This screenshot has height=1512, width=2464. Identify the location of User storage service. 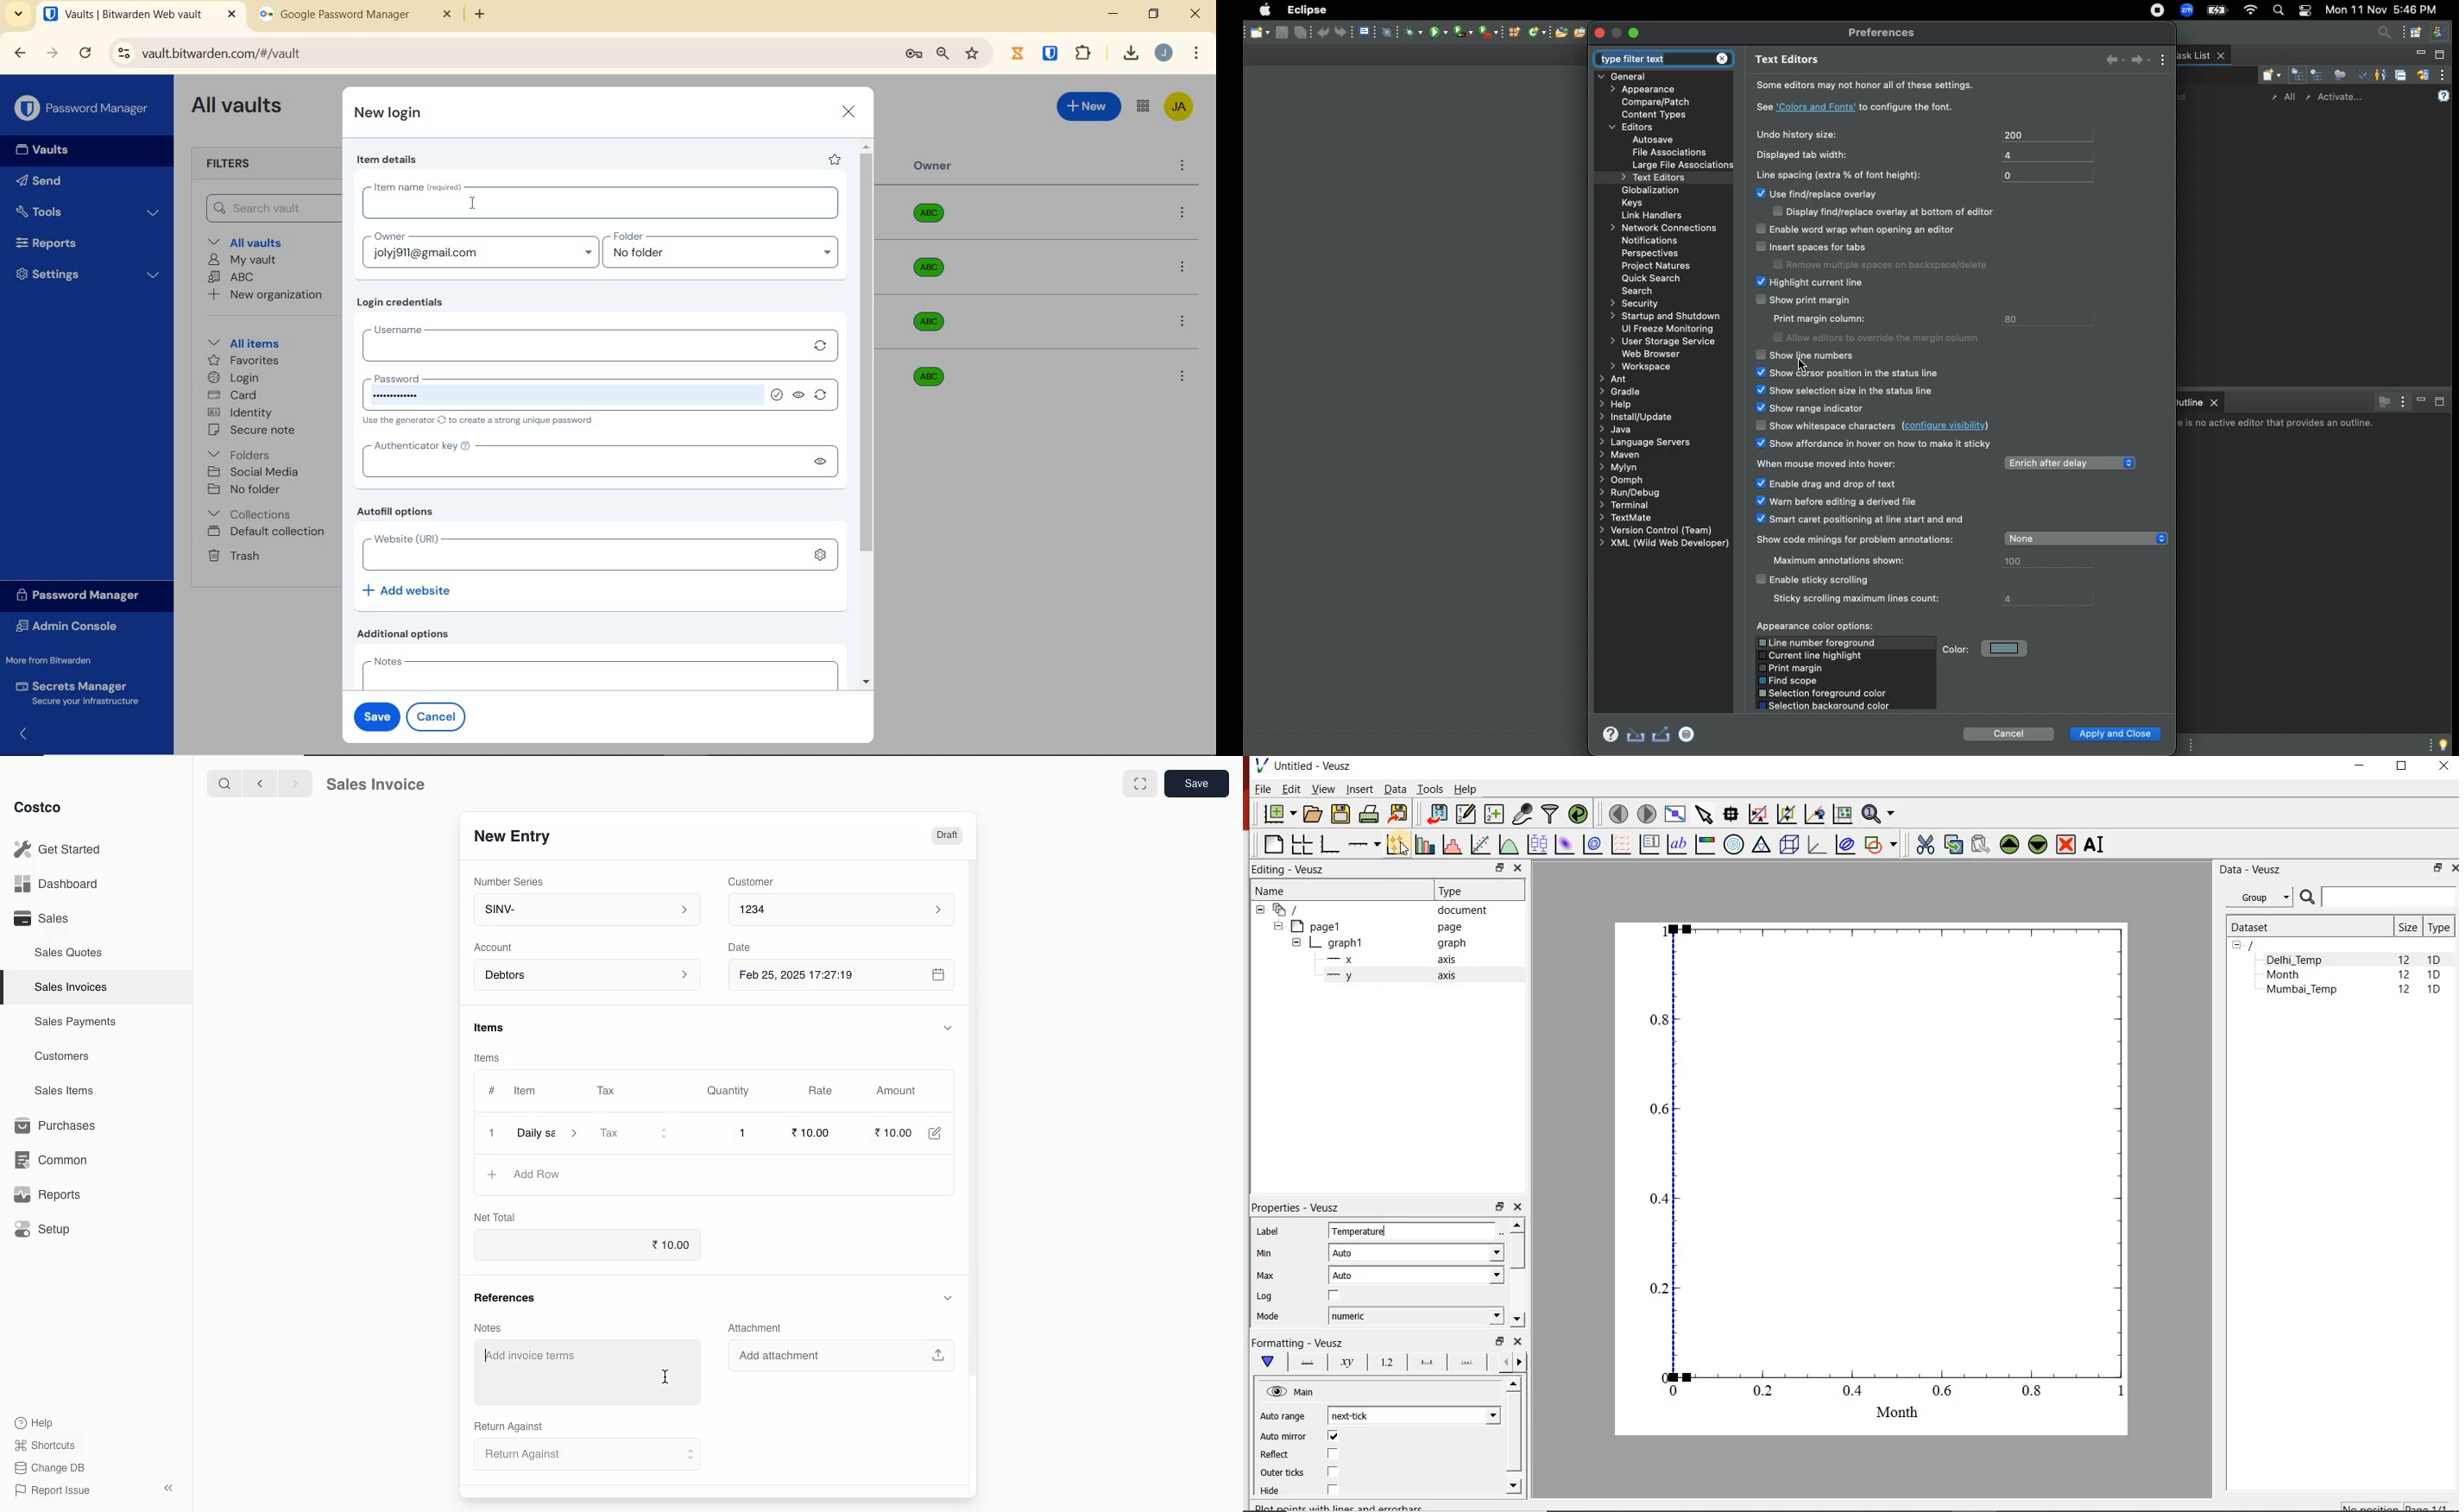
(1665, 340).